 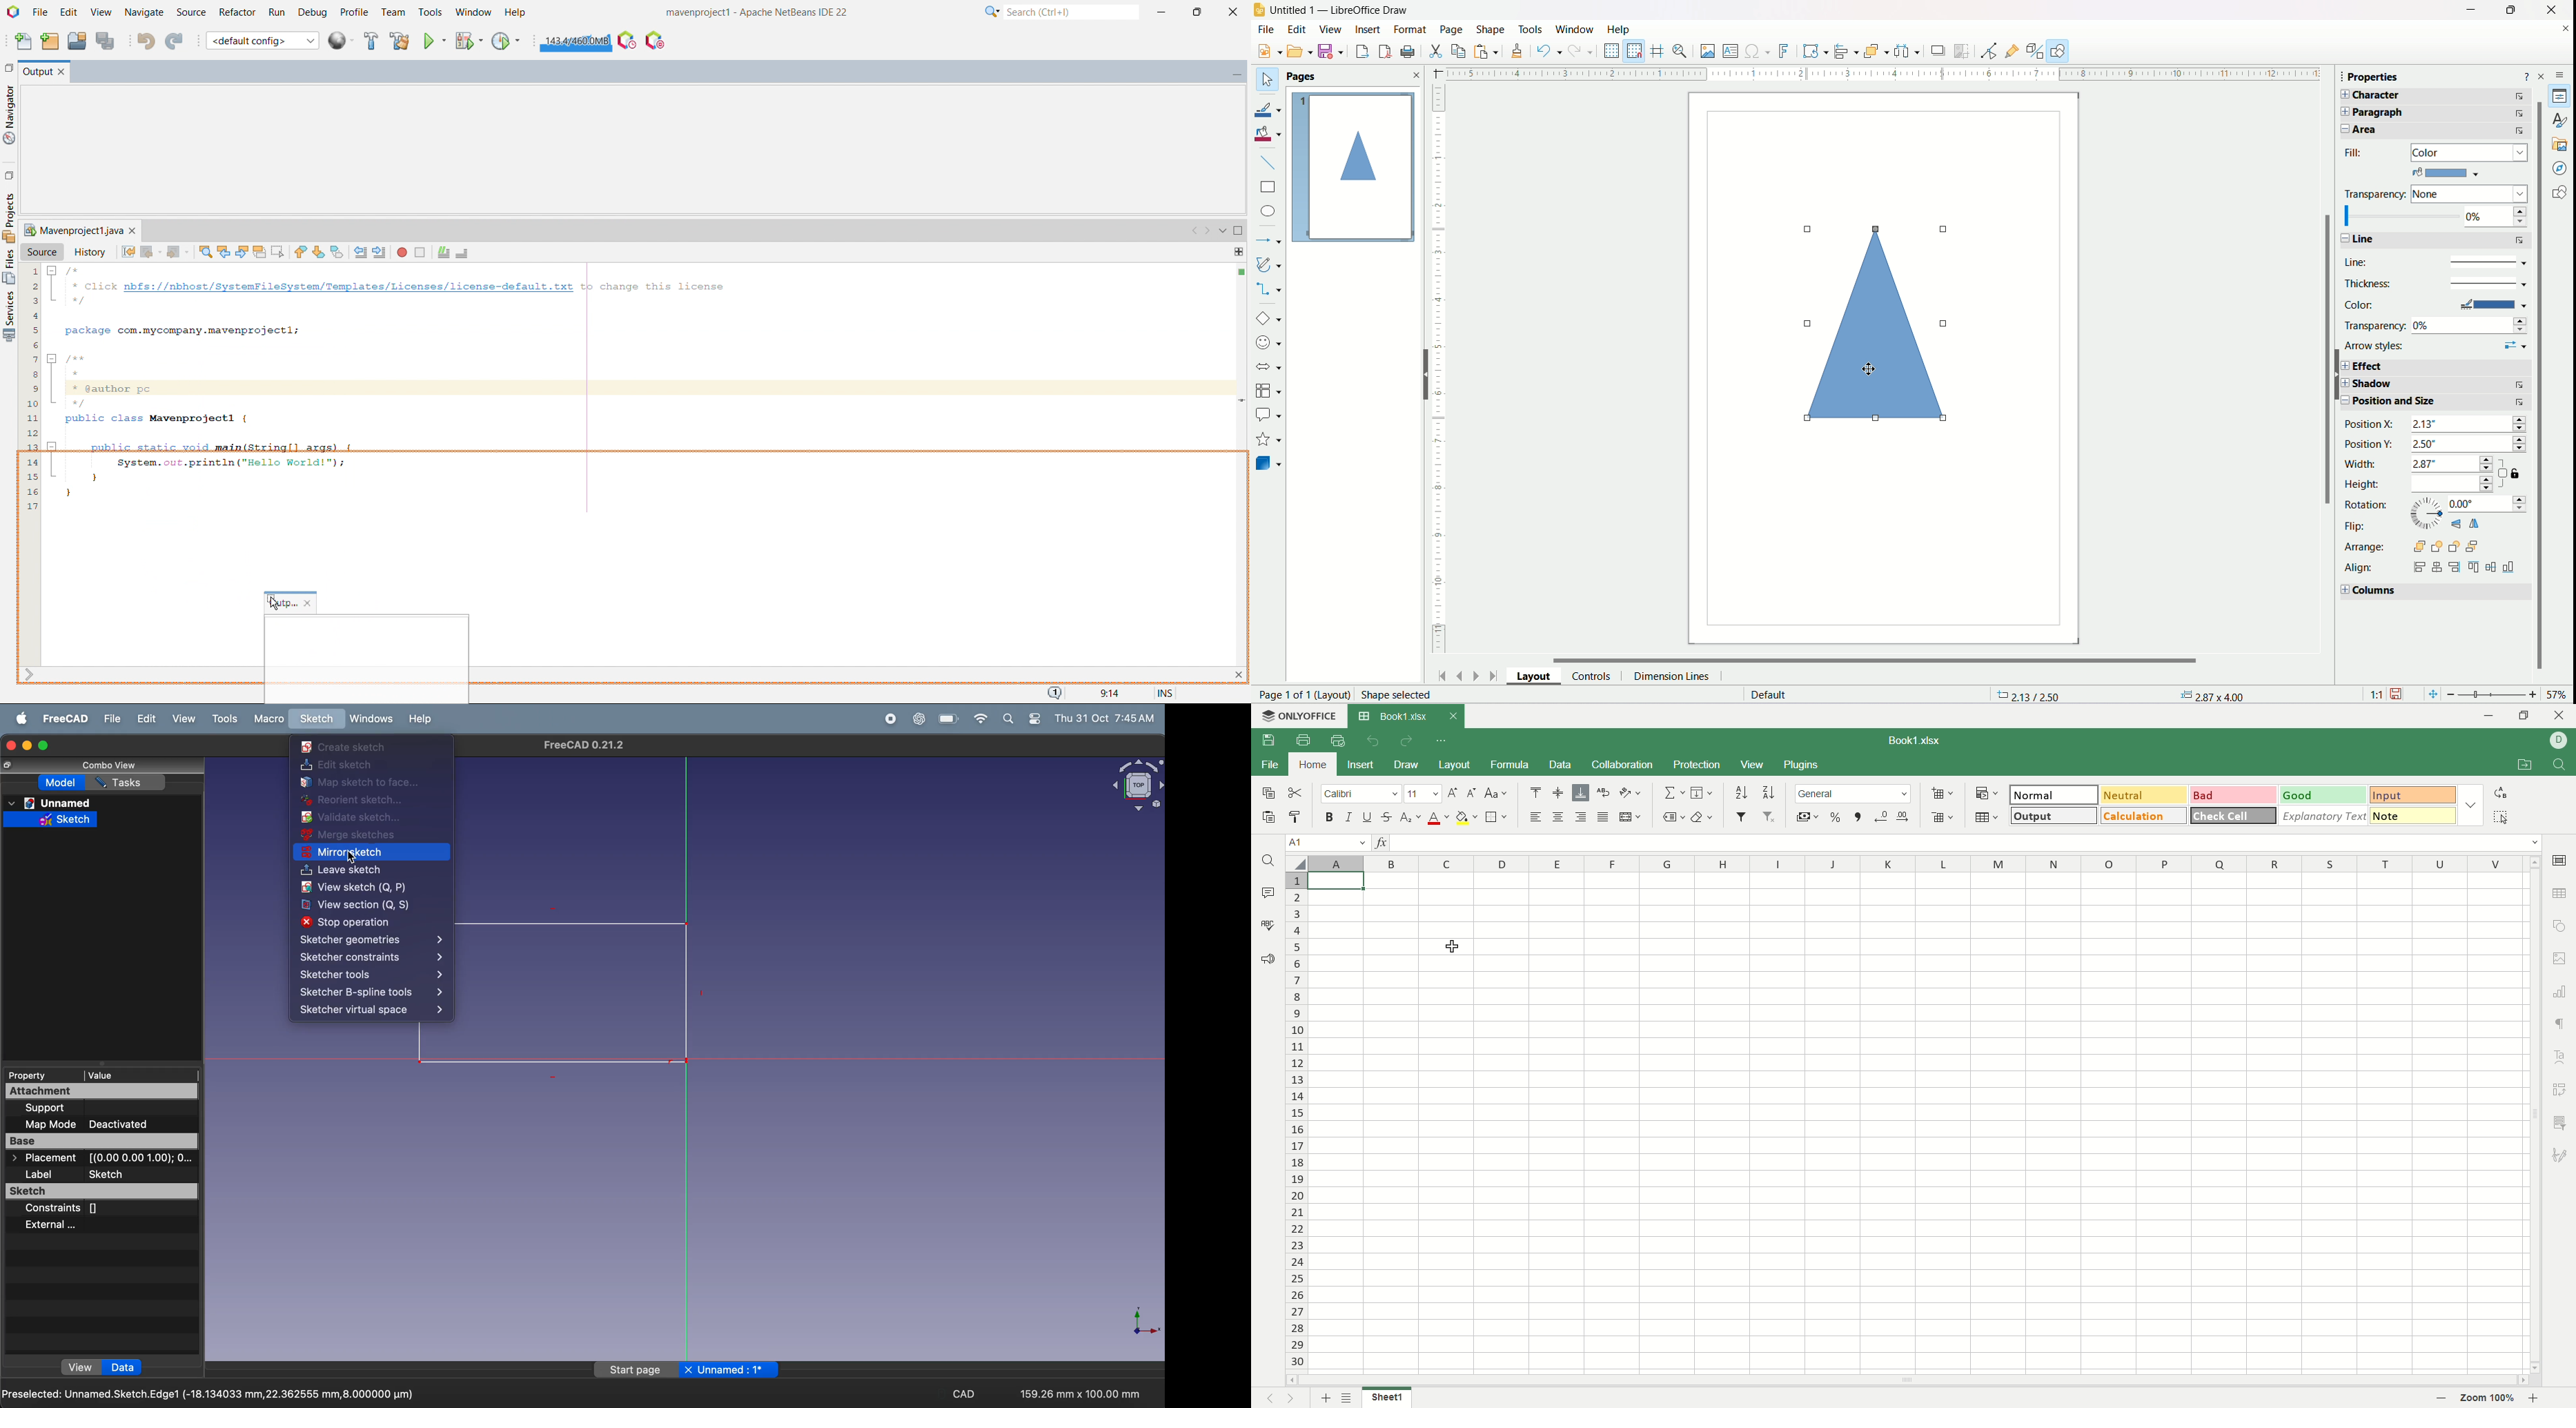 What do you see at coordinates (1442, 369) in the screenshot?
I see `Vertical Ruler` at bounding box center [1442, 369].